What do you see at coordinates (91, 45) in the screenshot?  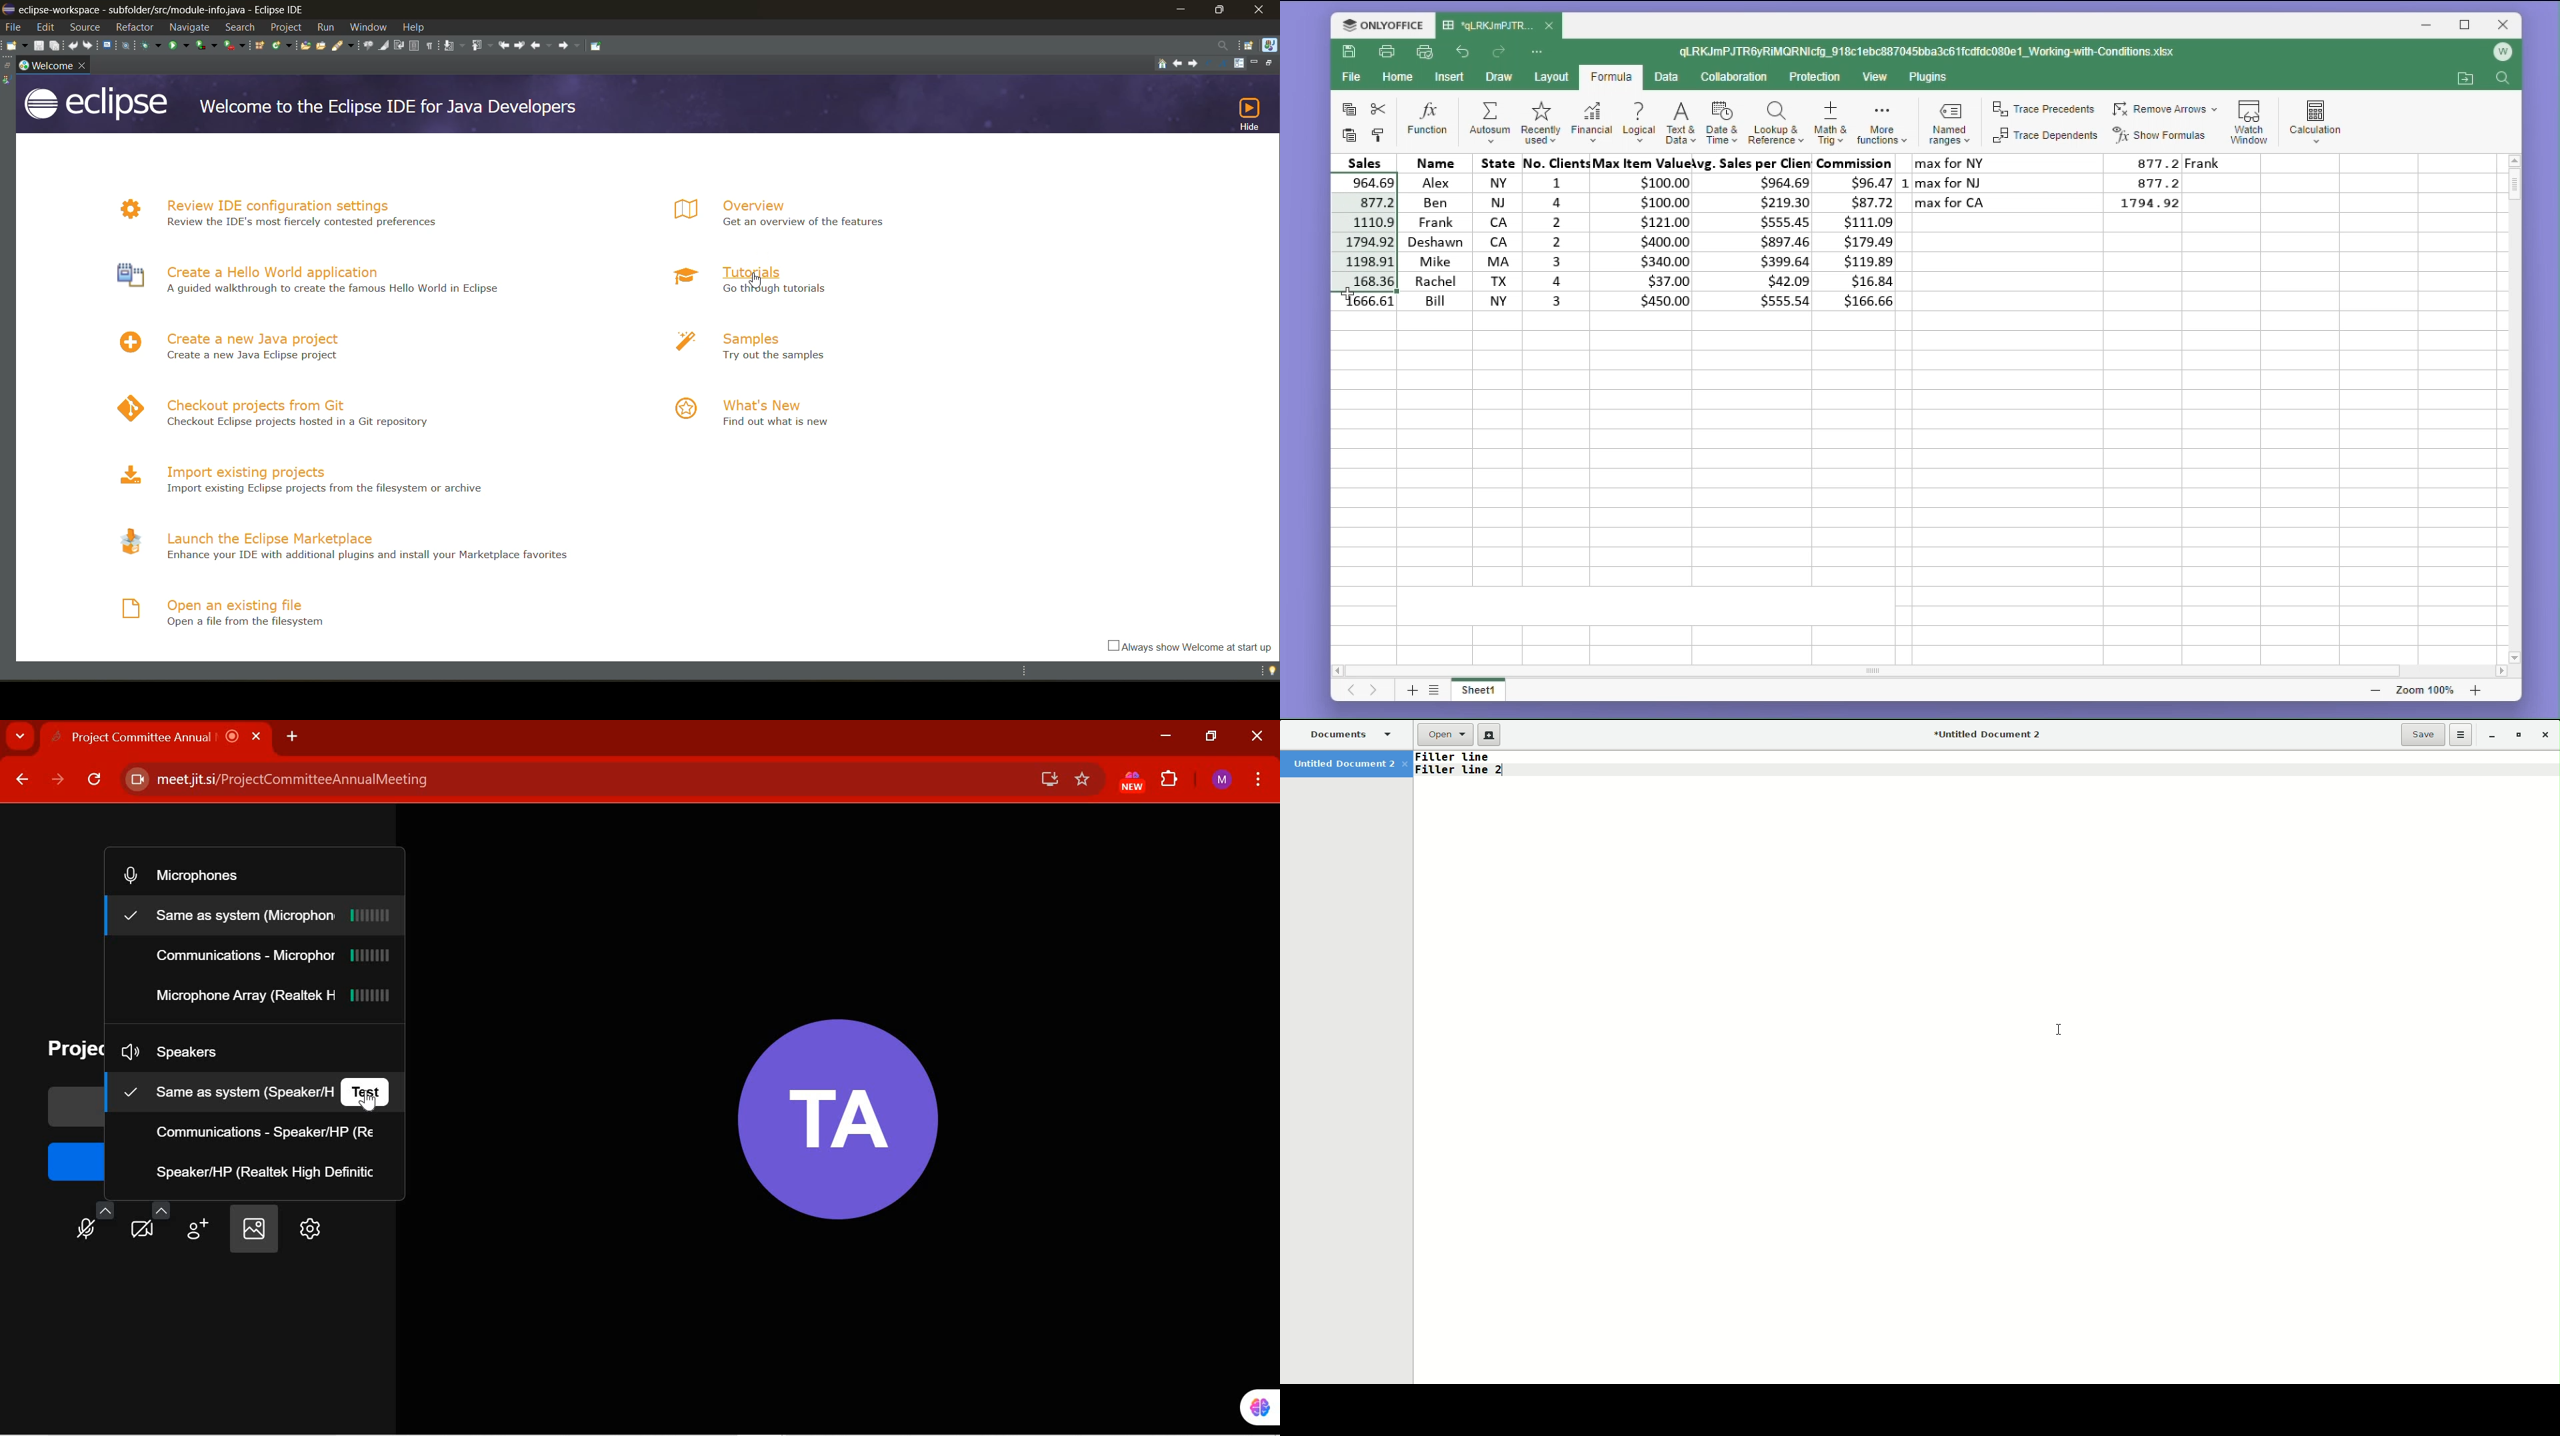 I see `redo` at bounding box center [91, 45].